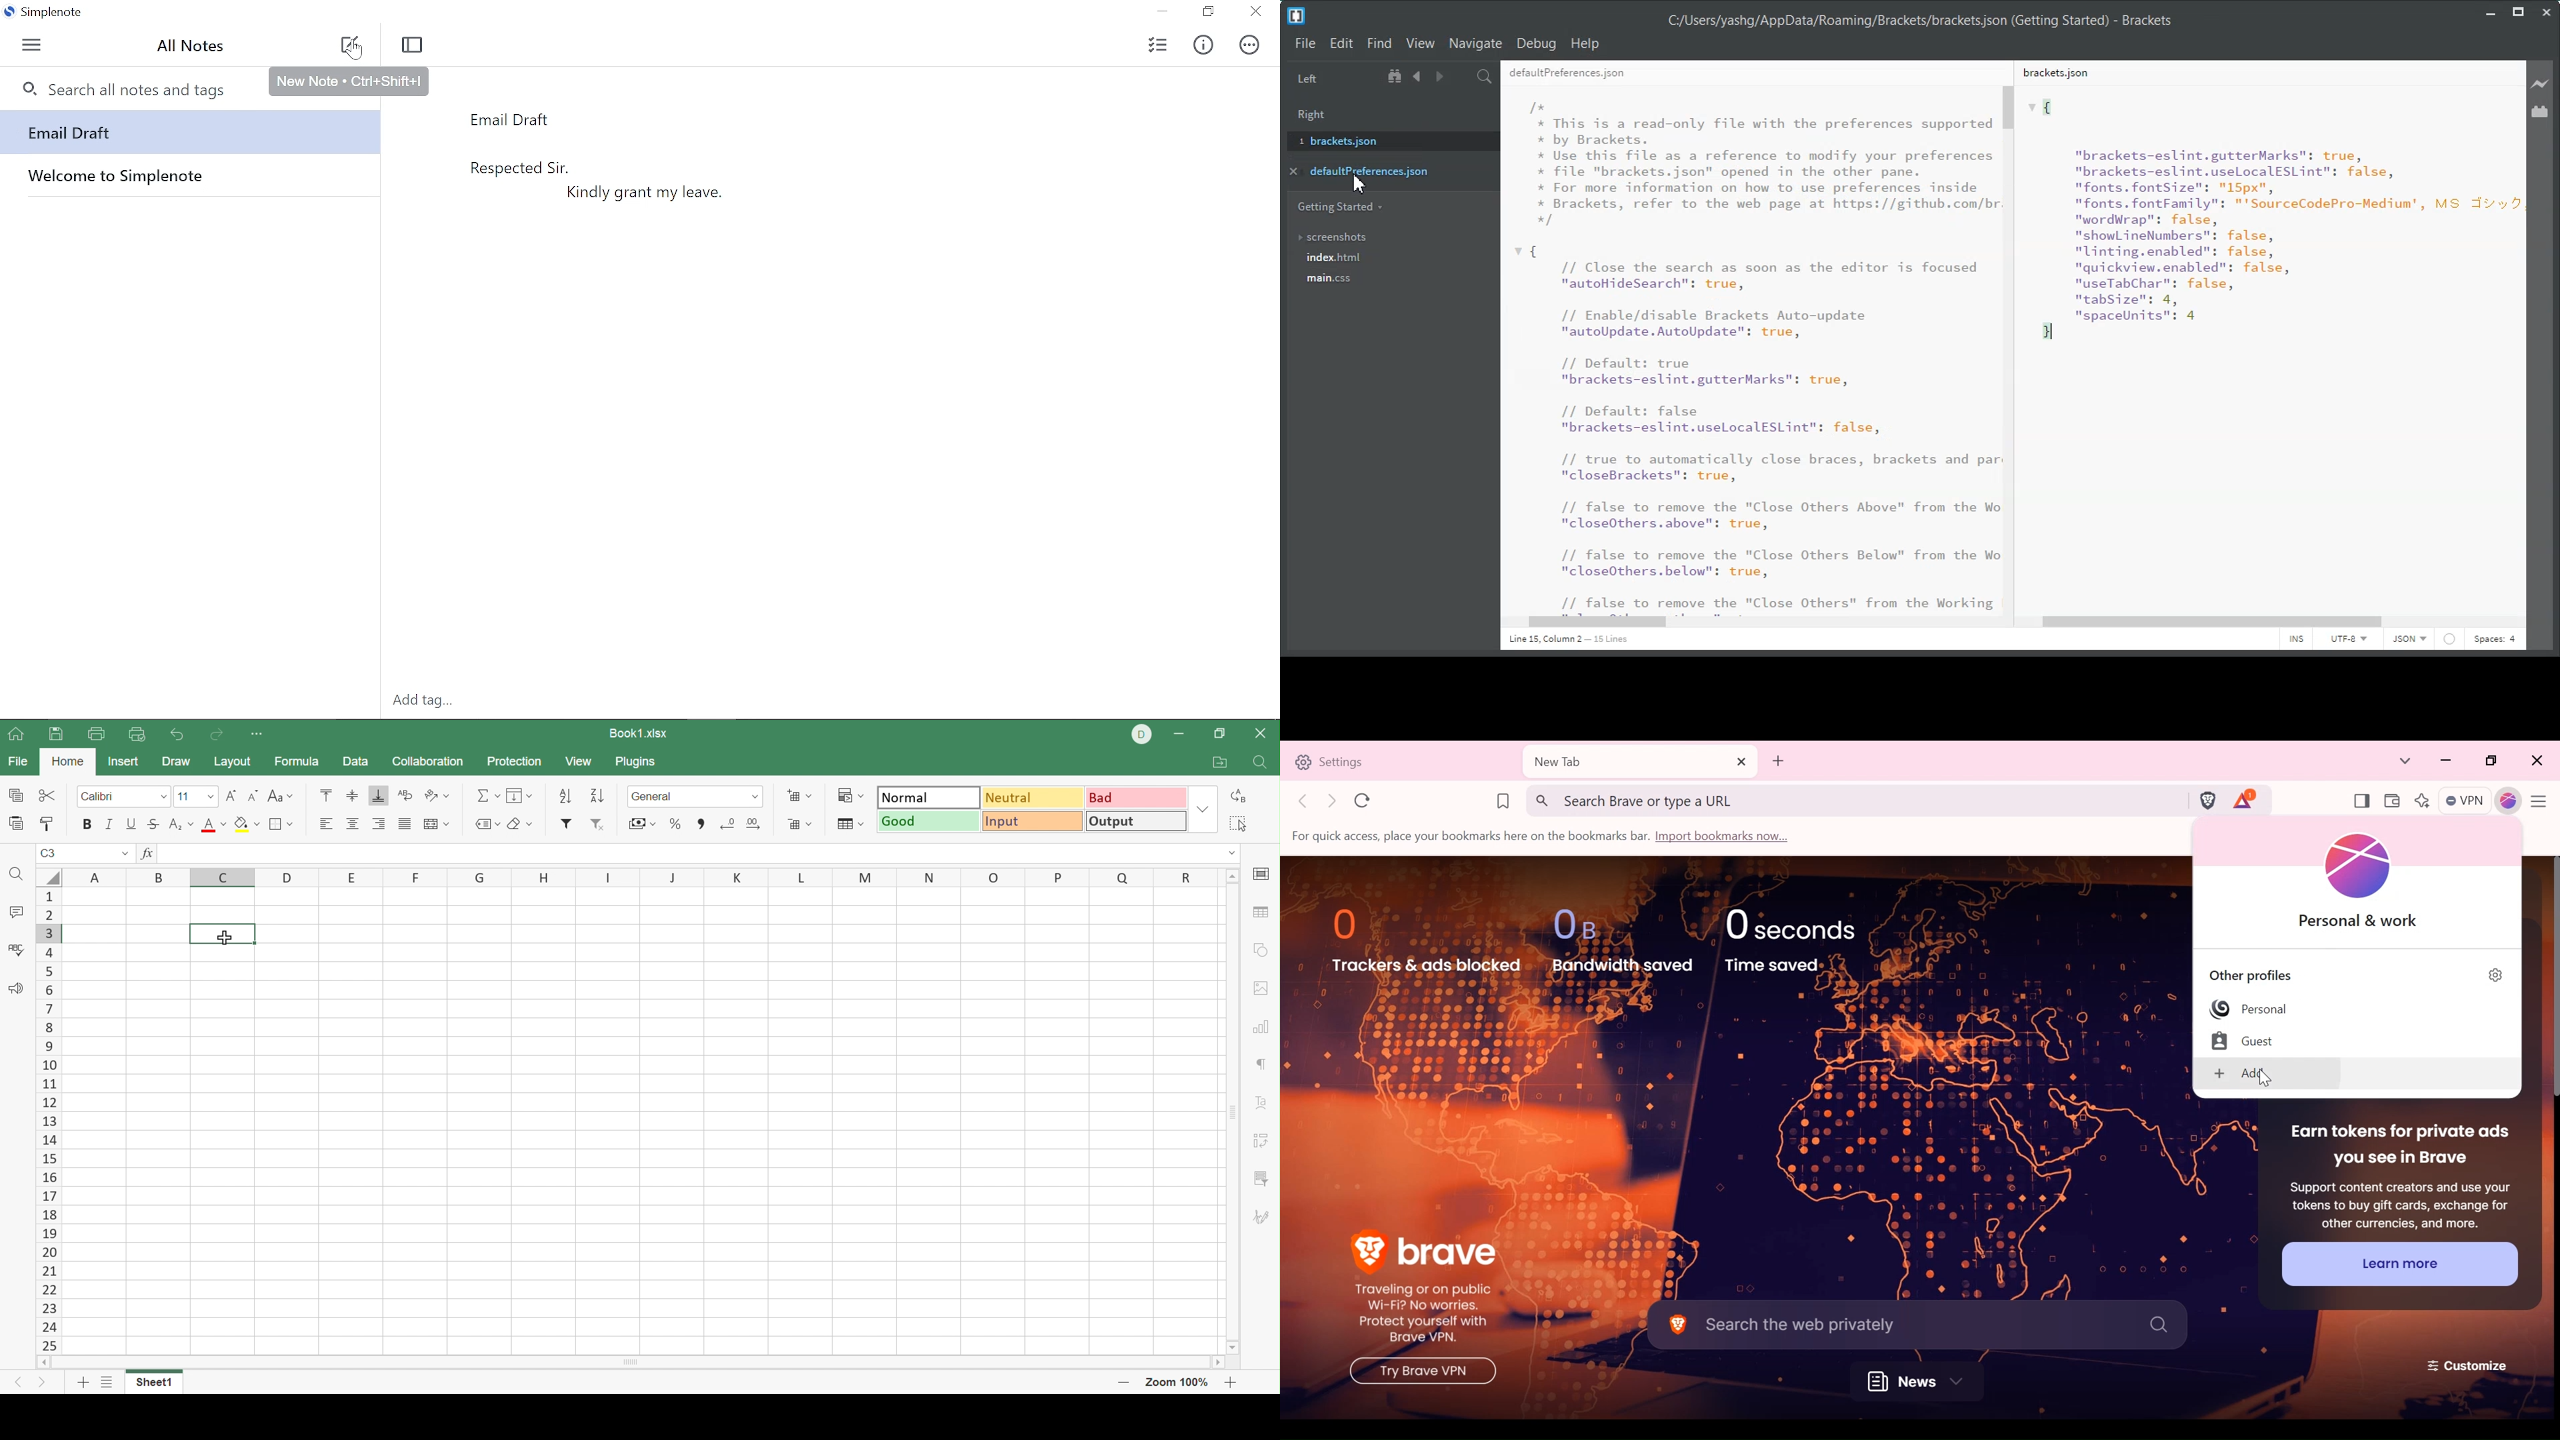 The image size is (2576, 1456). What do you see at coordinates (512, 760) in the screenshot?
I see `Protection` at bounding box center [512, 760].